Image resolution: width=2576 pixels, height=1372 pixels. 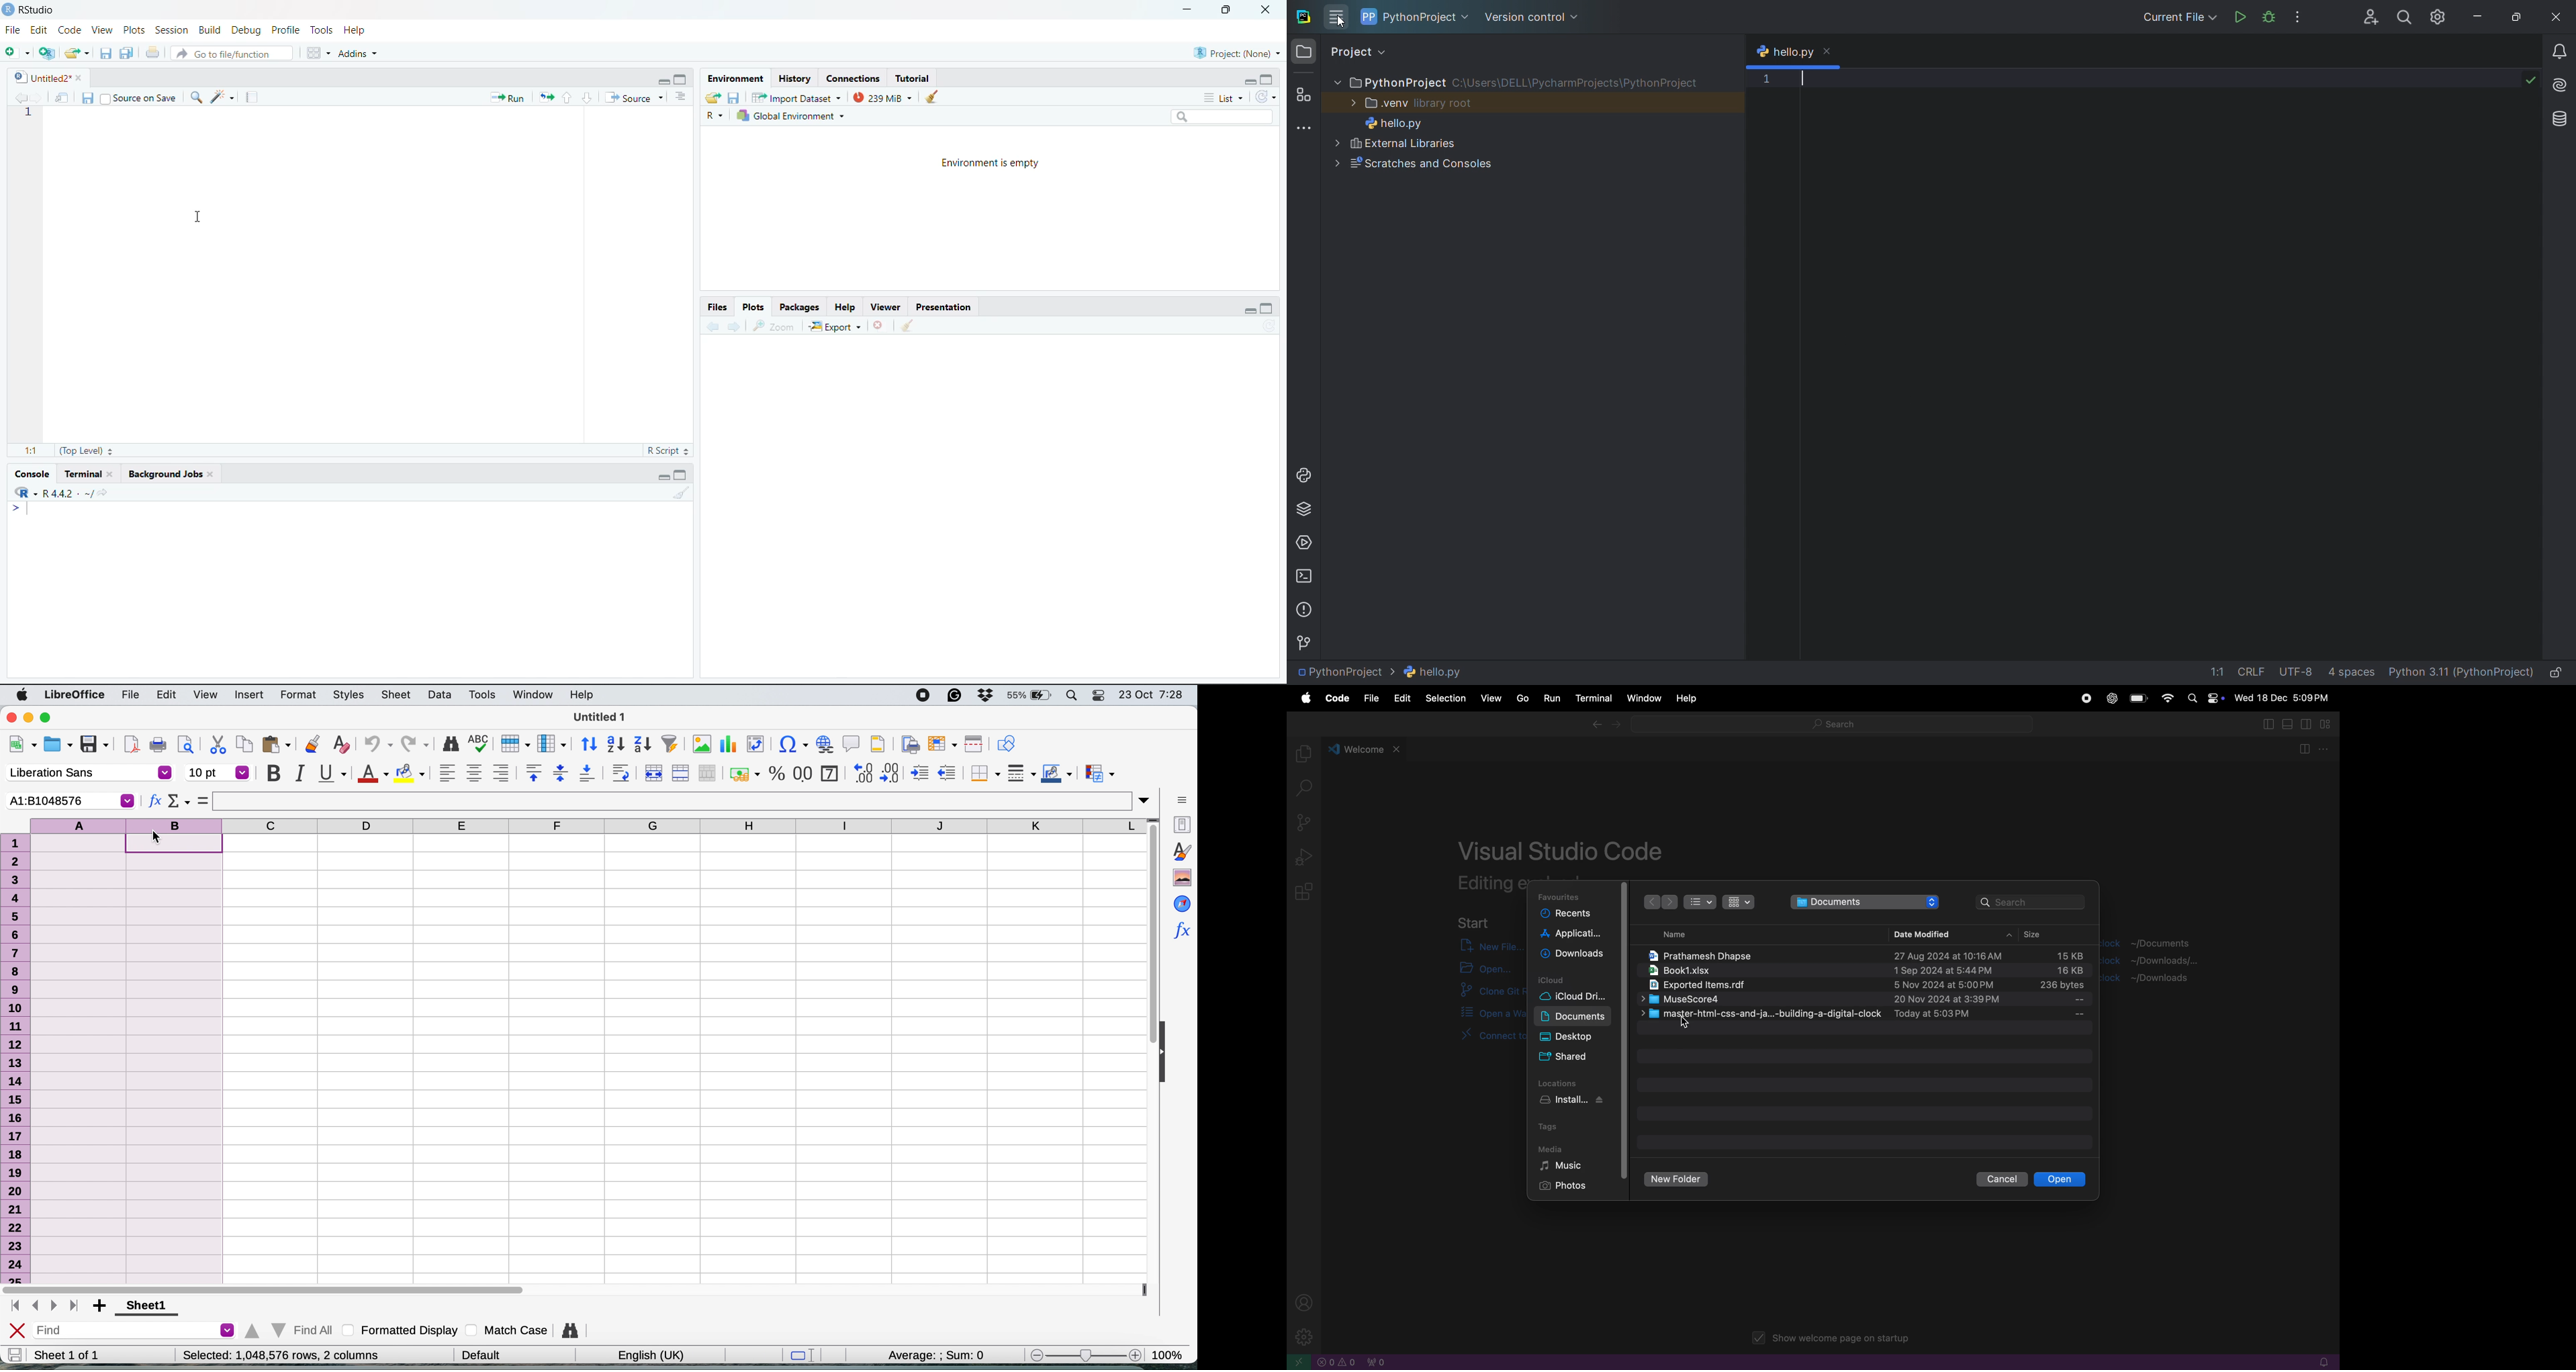 I want to click on R, so click(x=714, y=118).